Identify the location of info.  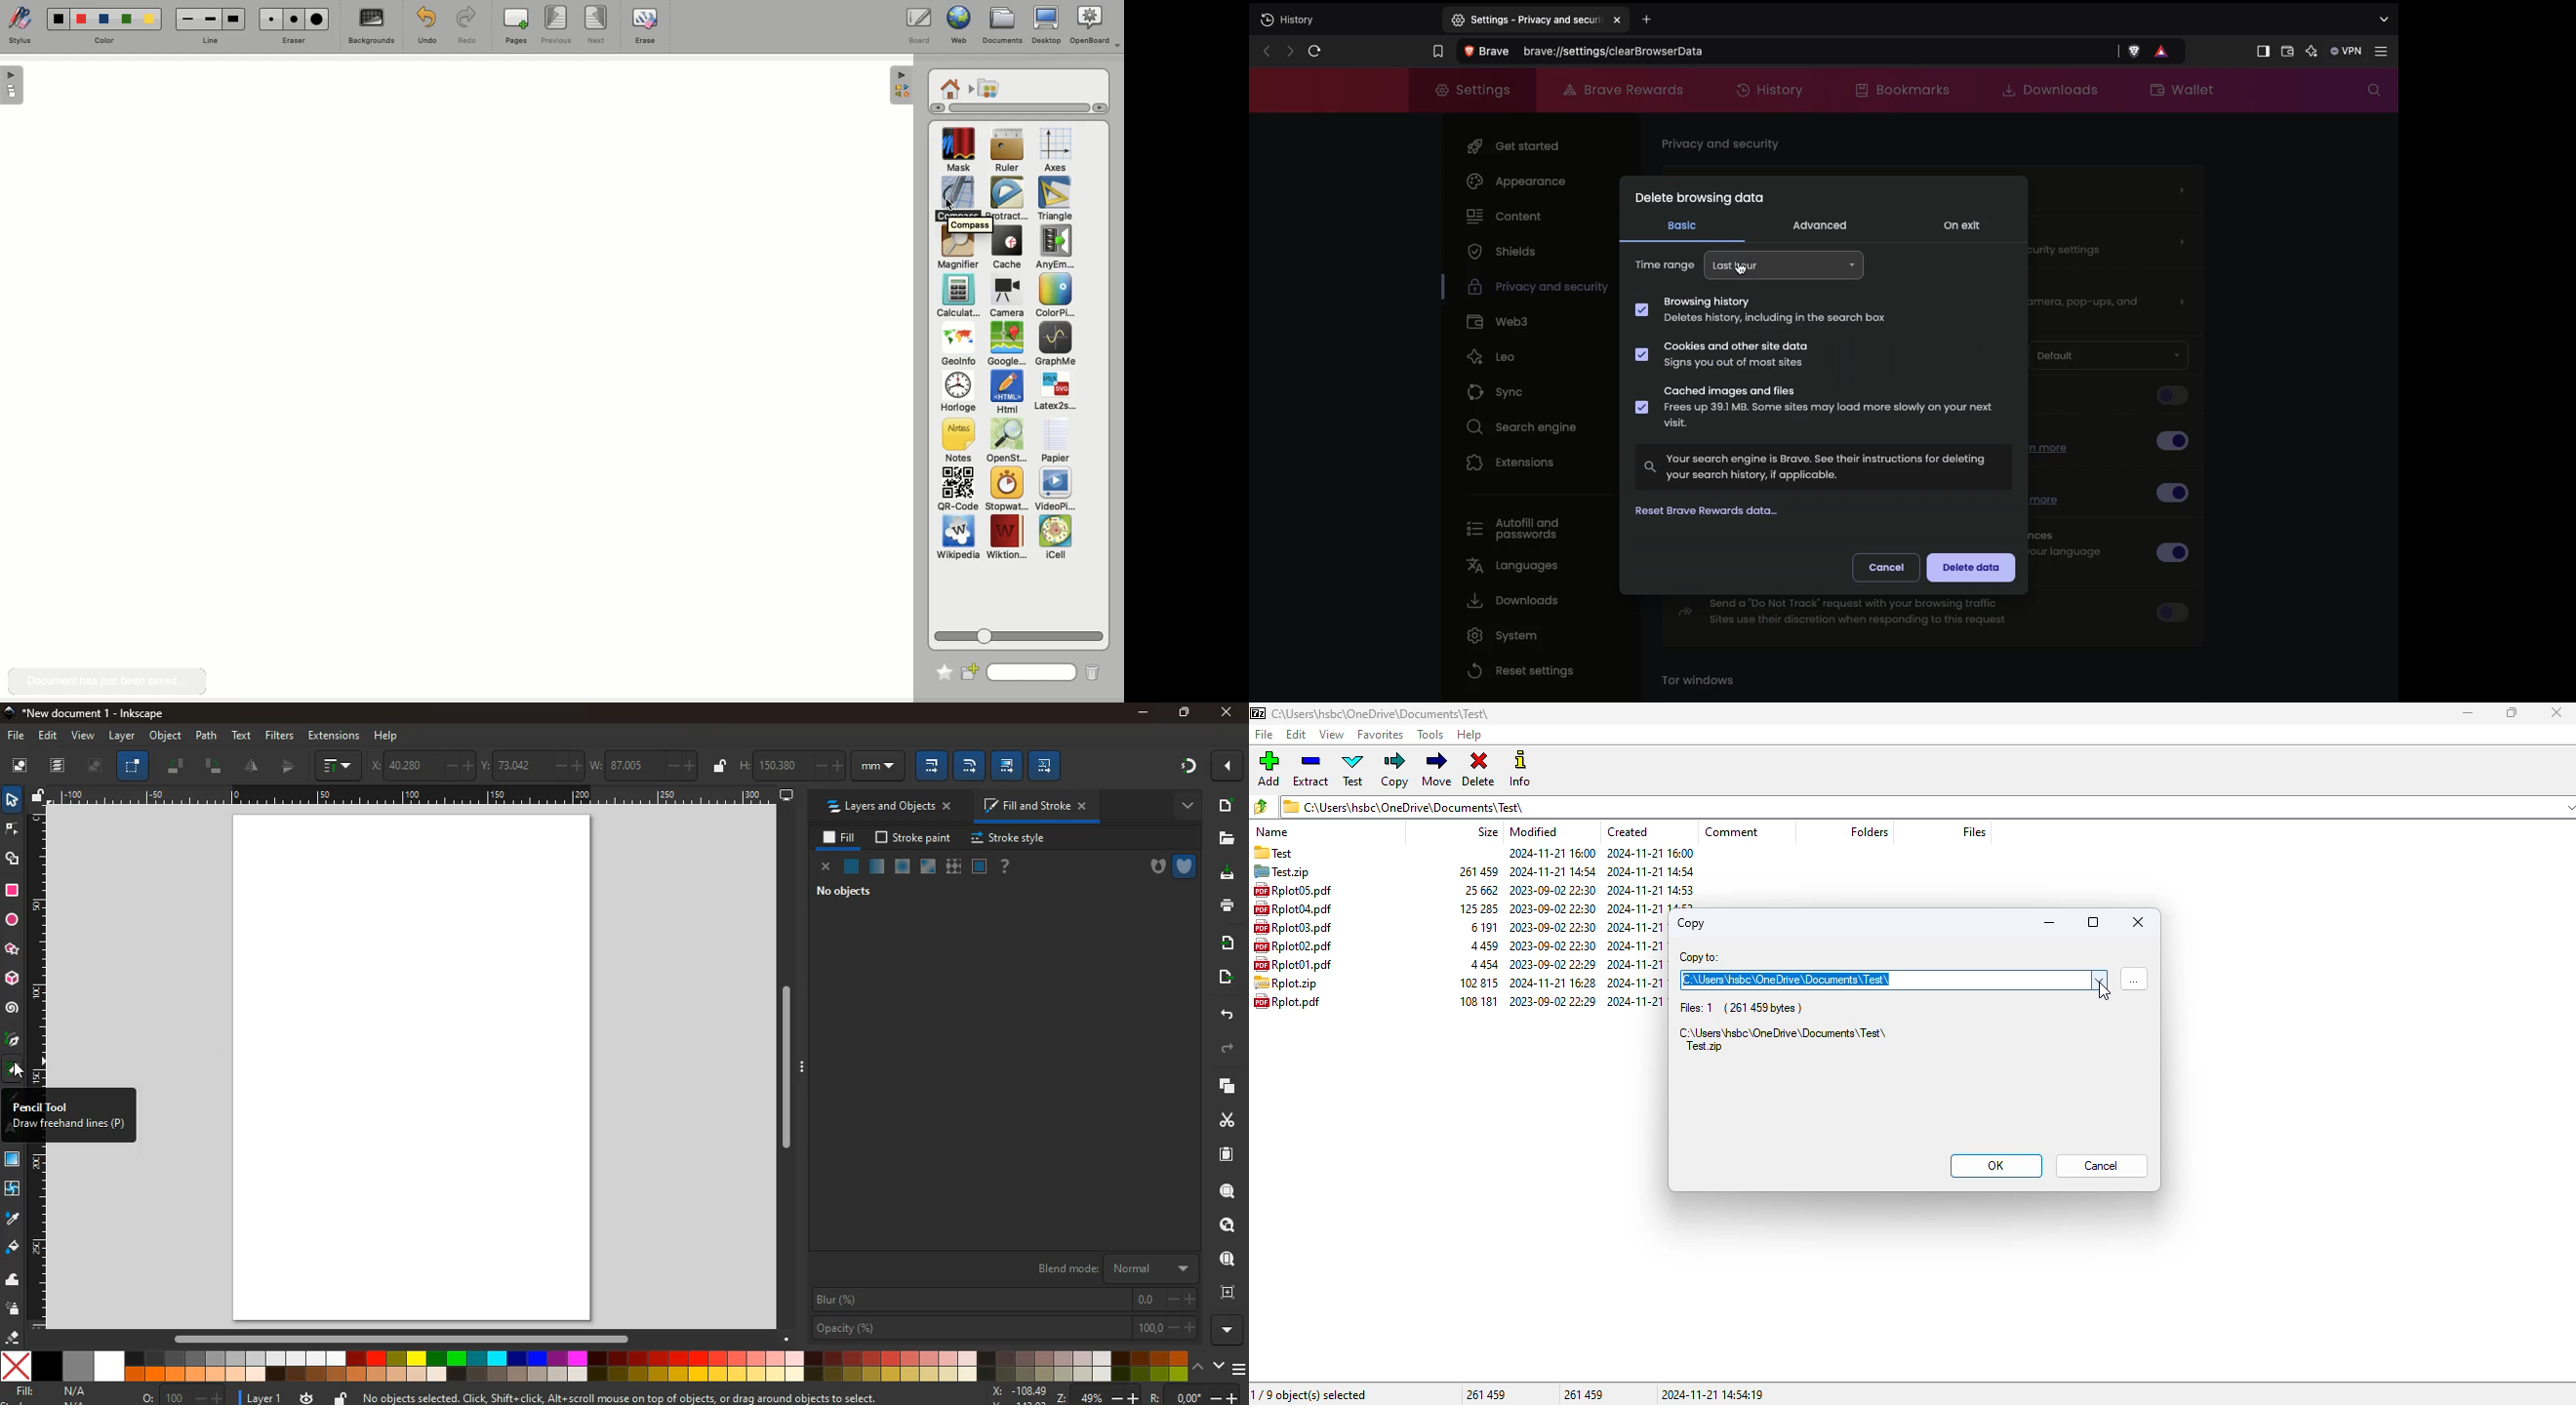
(1521, 768).